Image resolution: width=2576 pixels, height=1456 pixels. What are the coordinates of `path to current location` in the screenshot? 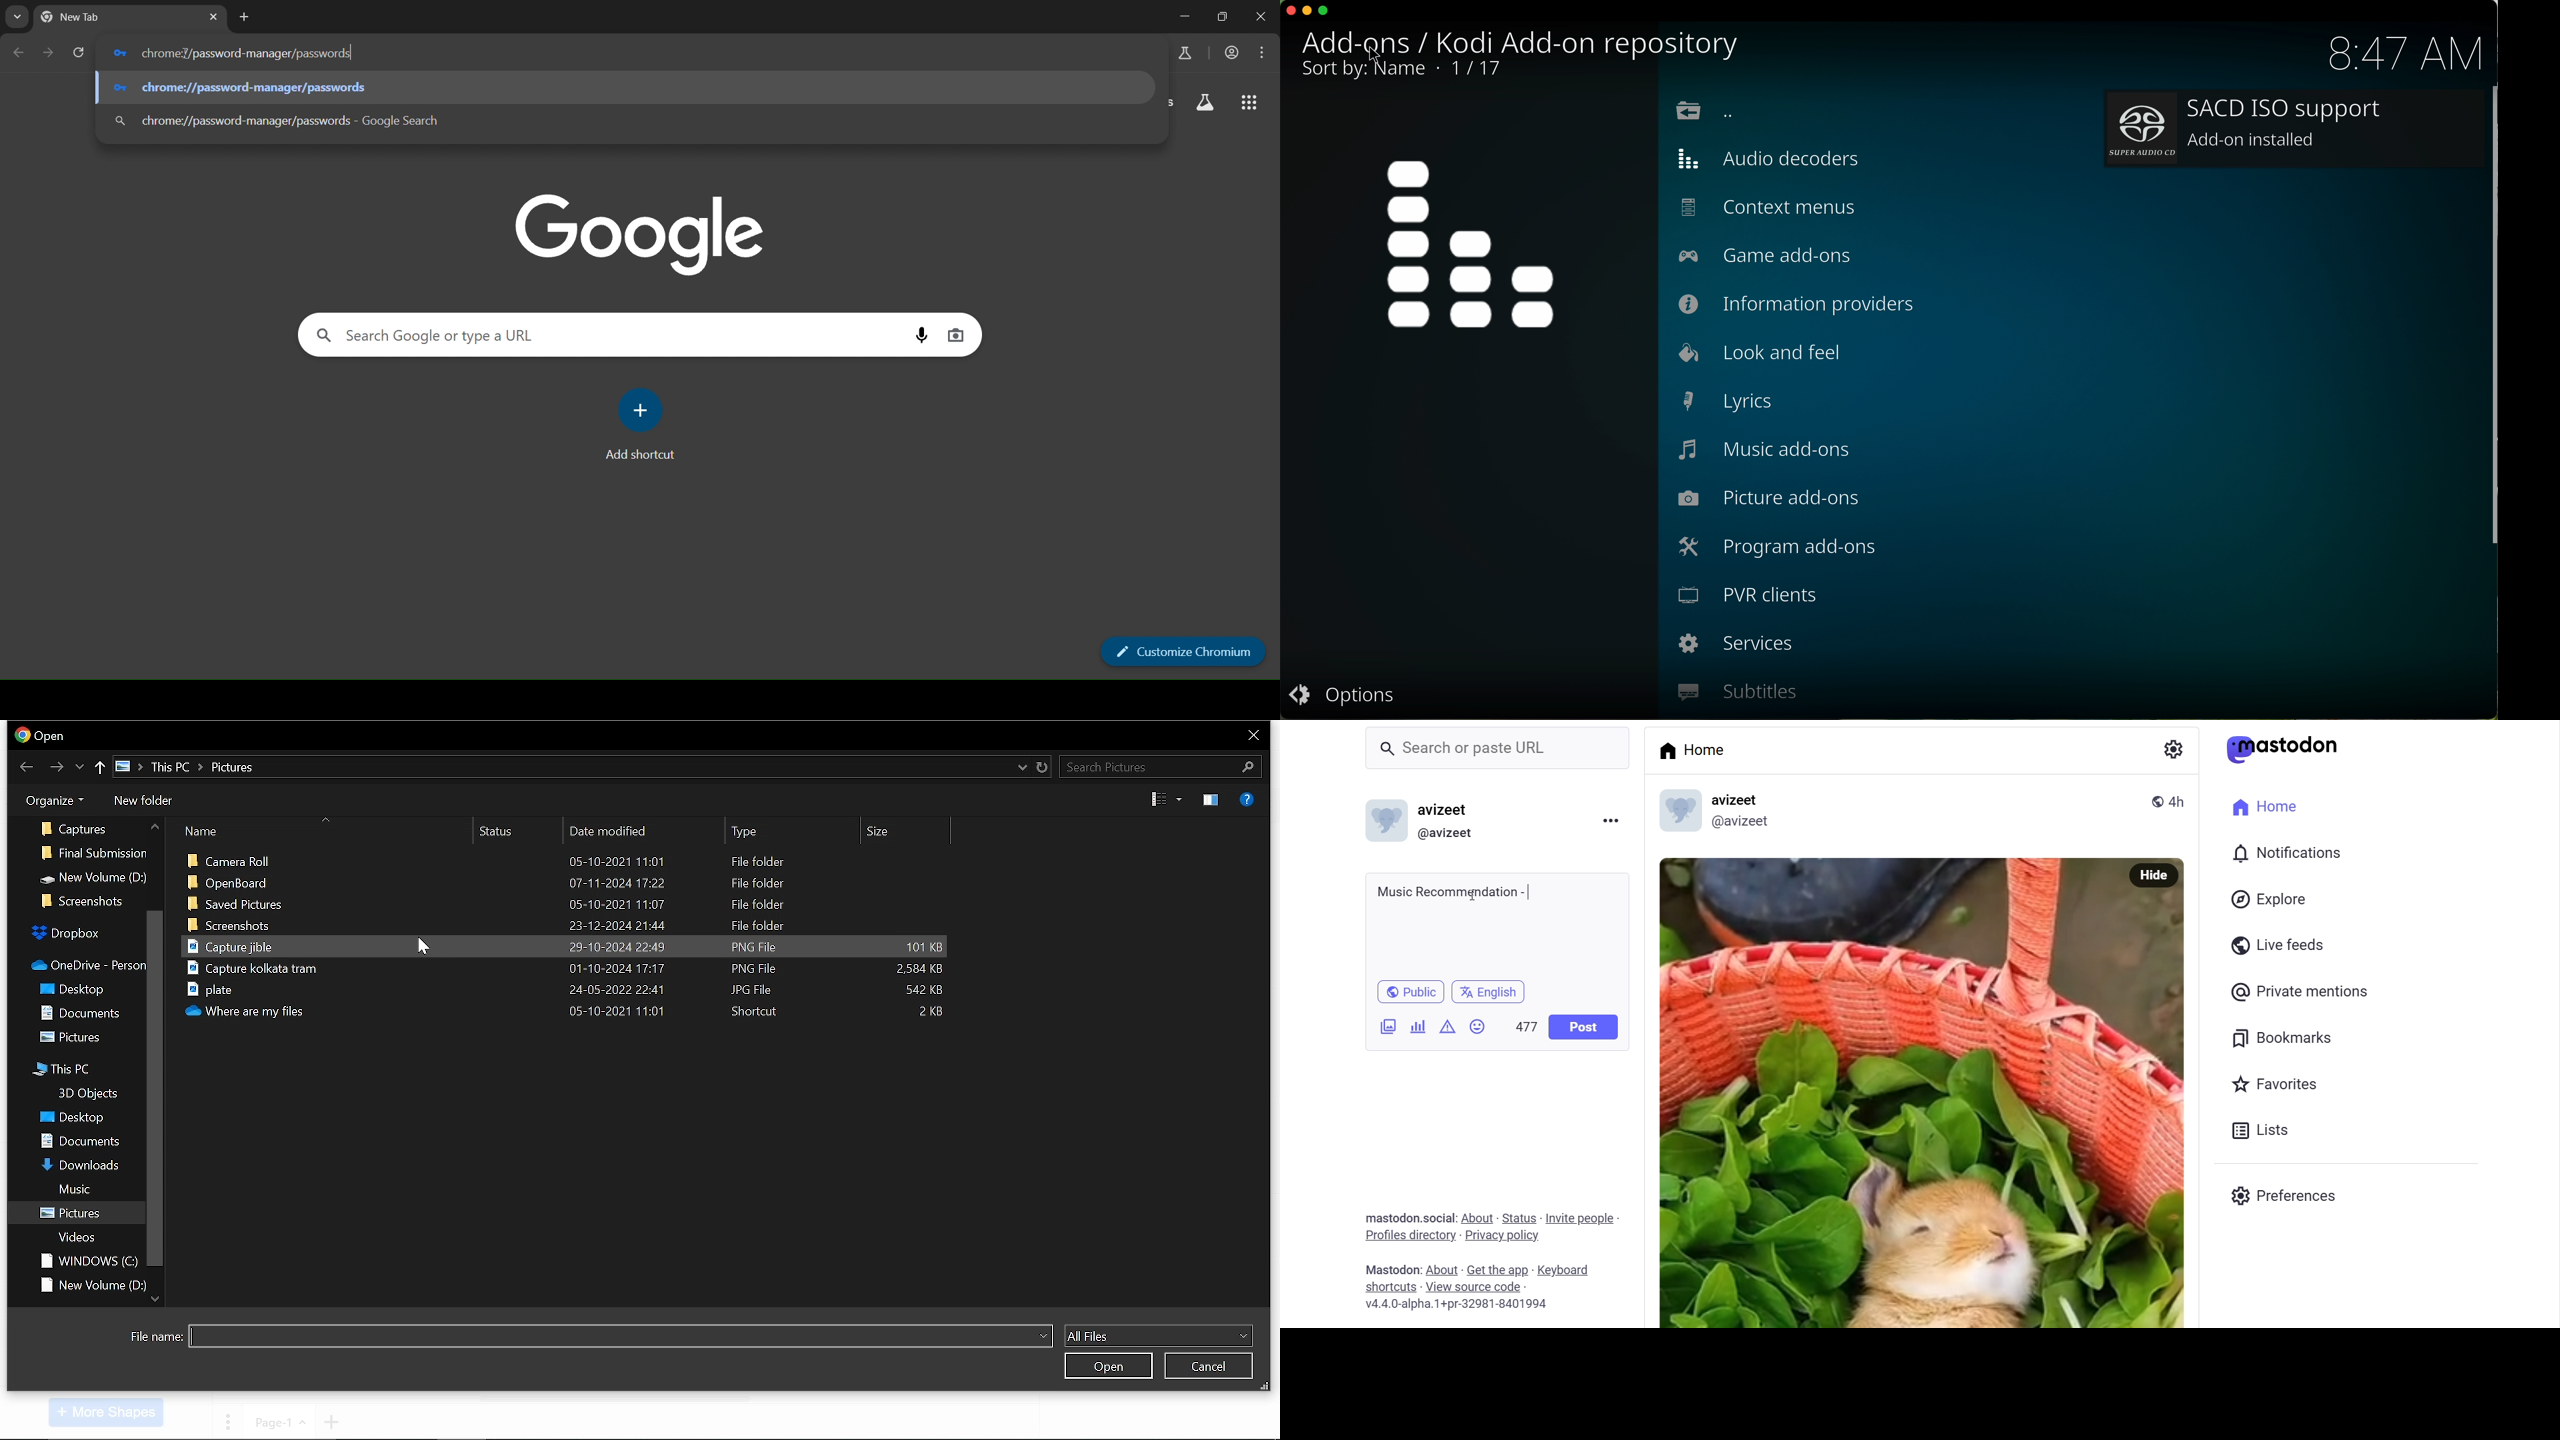 It's located at (190, 767).